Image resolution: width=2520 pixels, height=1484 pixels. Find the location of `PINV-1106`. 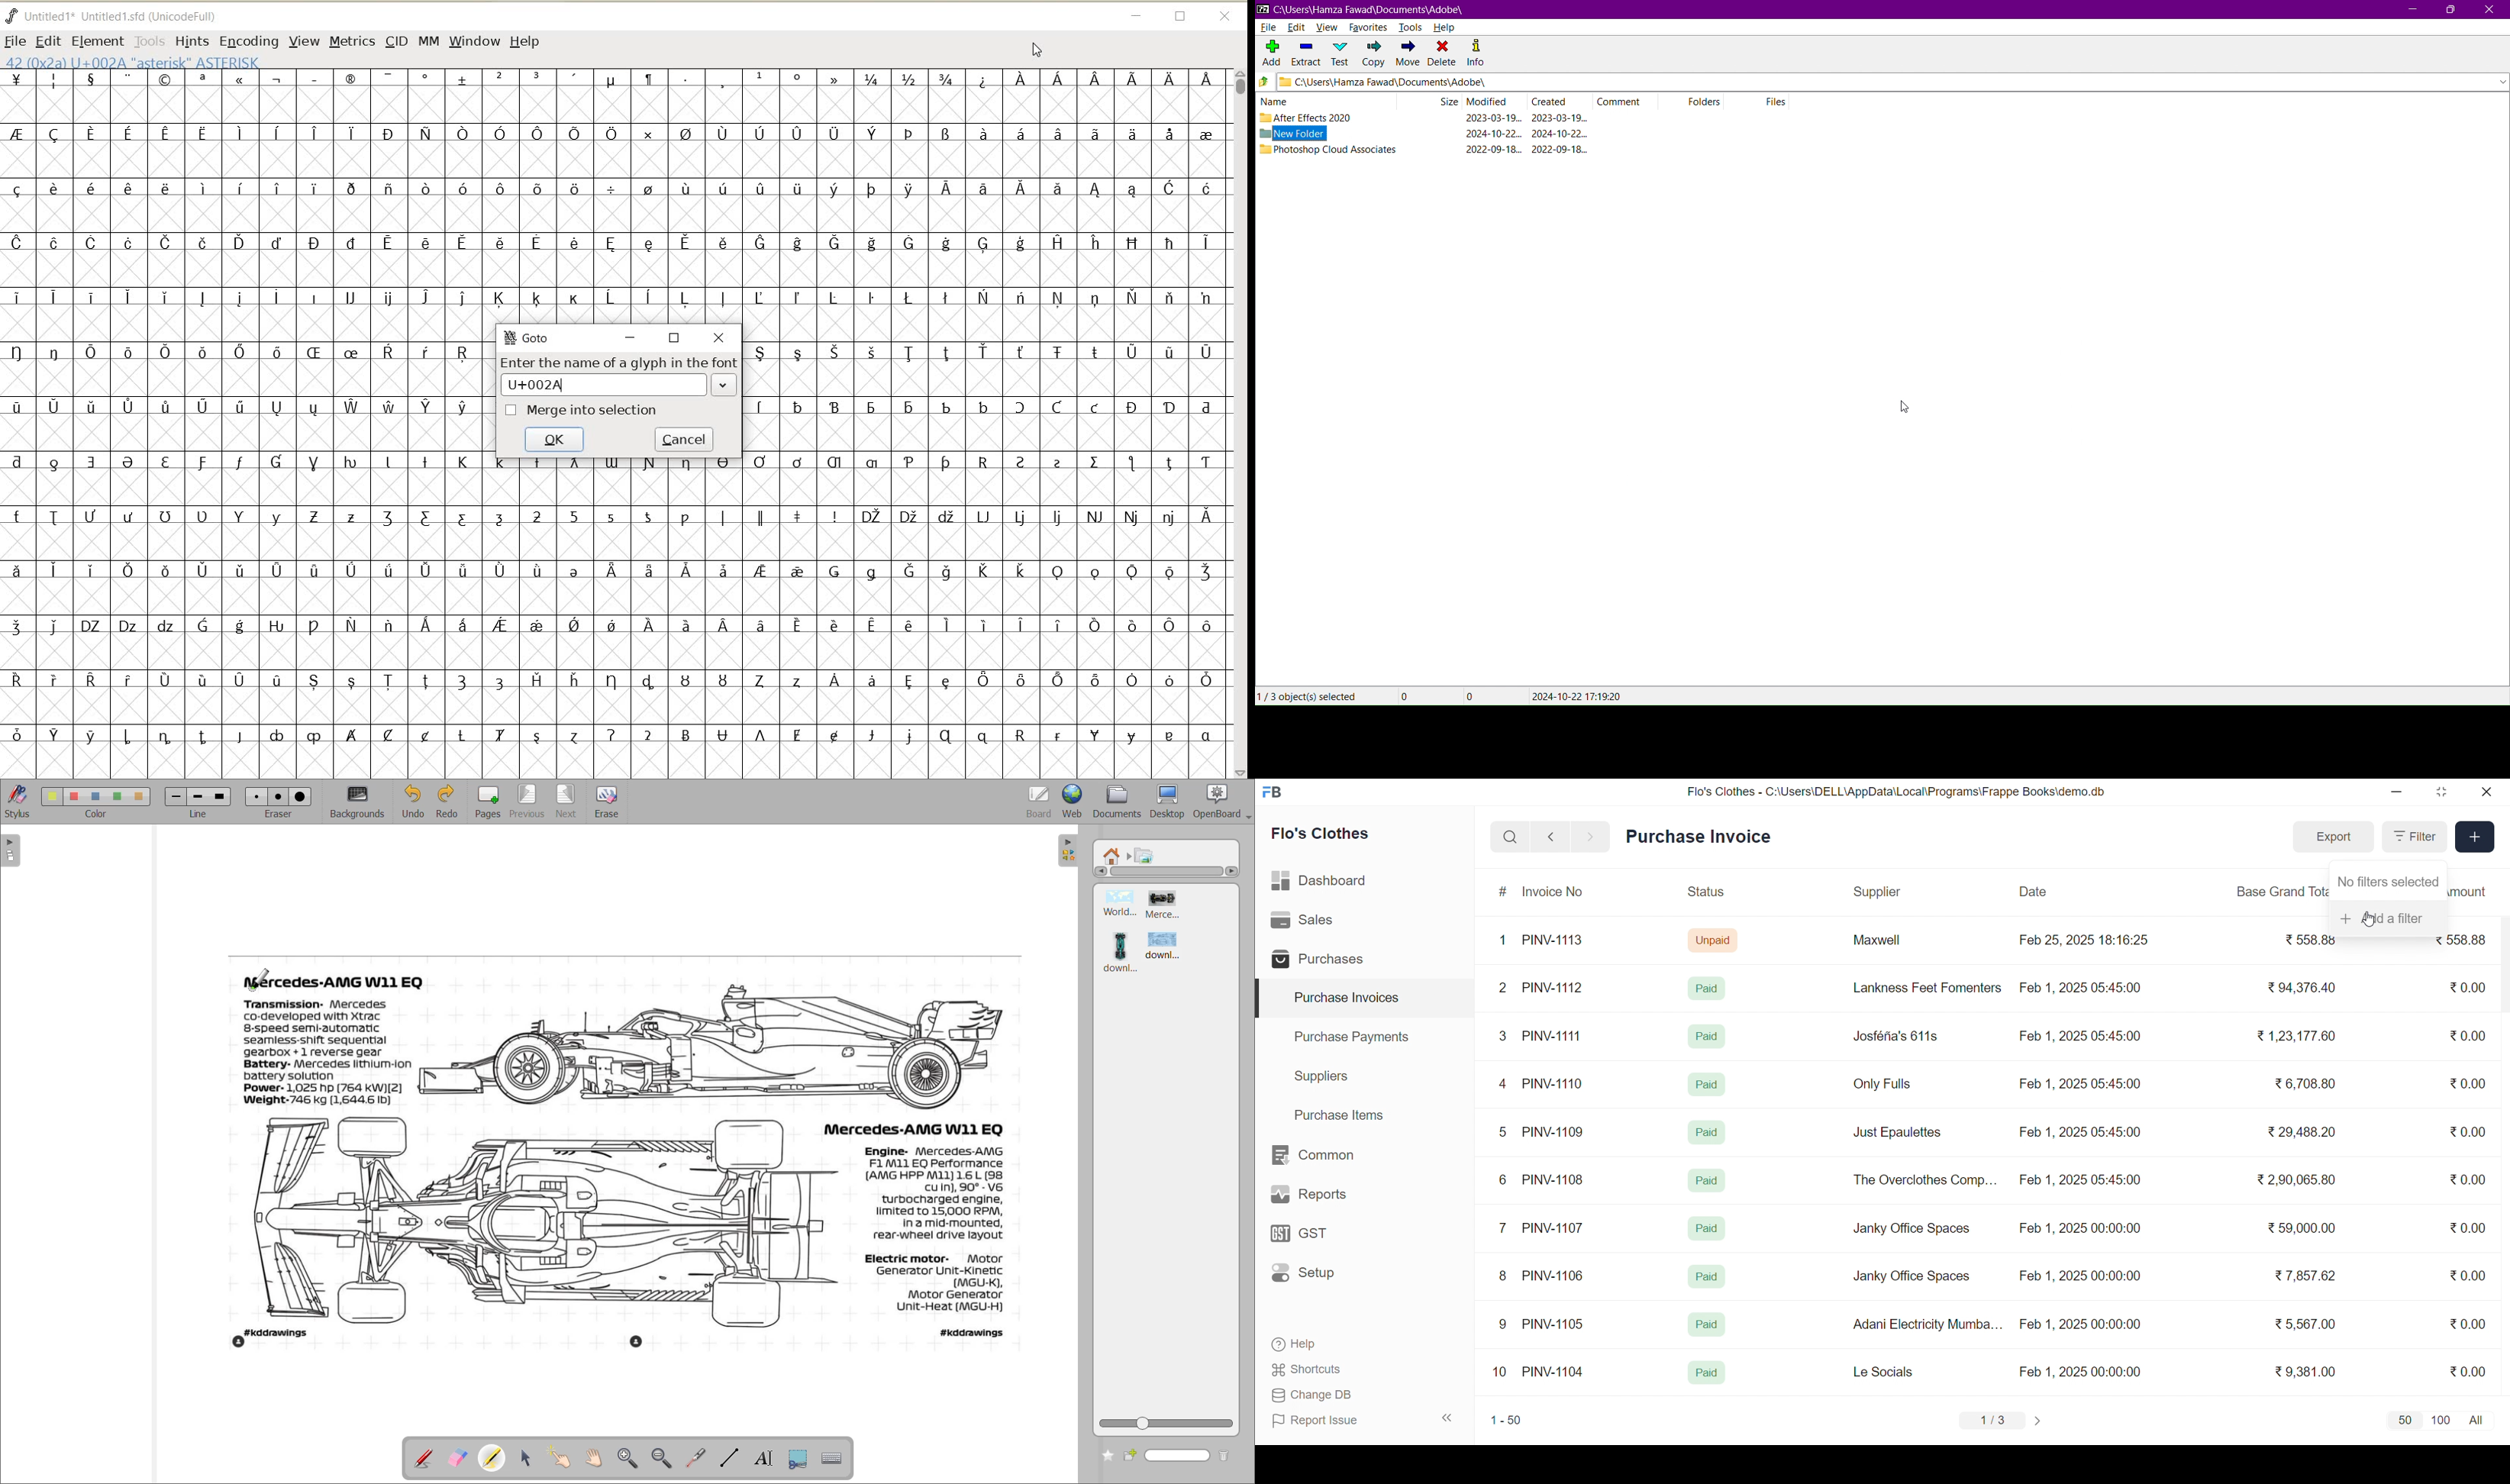

PINV-1106 is located at coordinates (1558, 1276).